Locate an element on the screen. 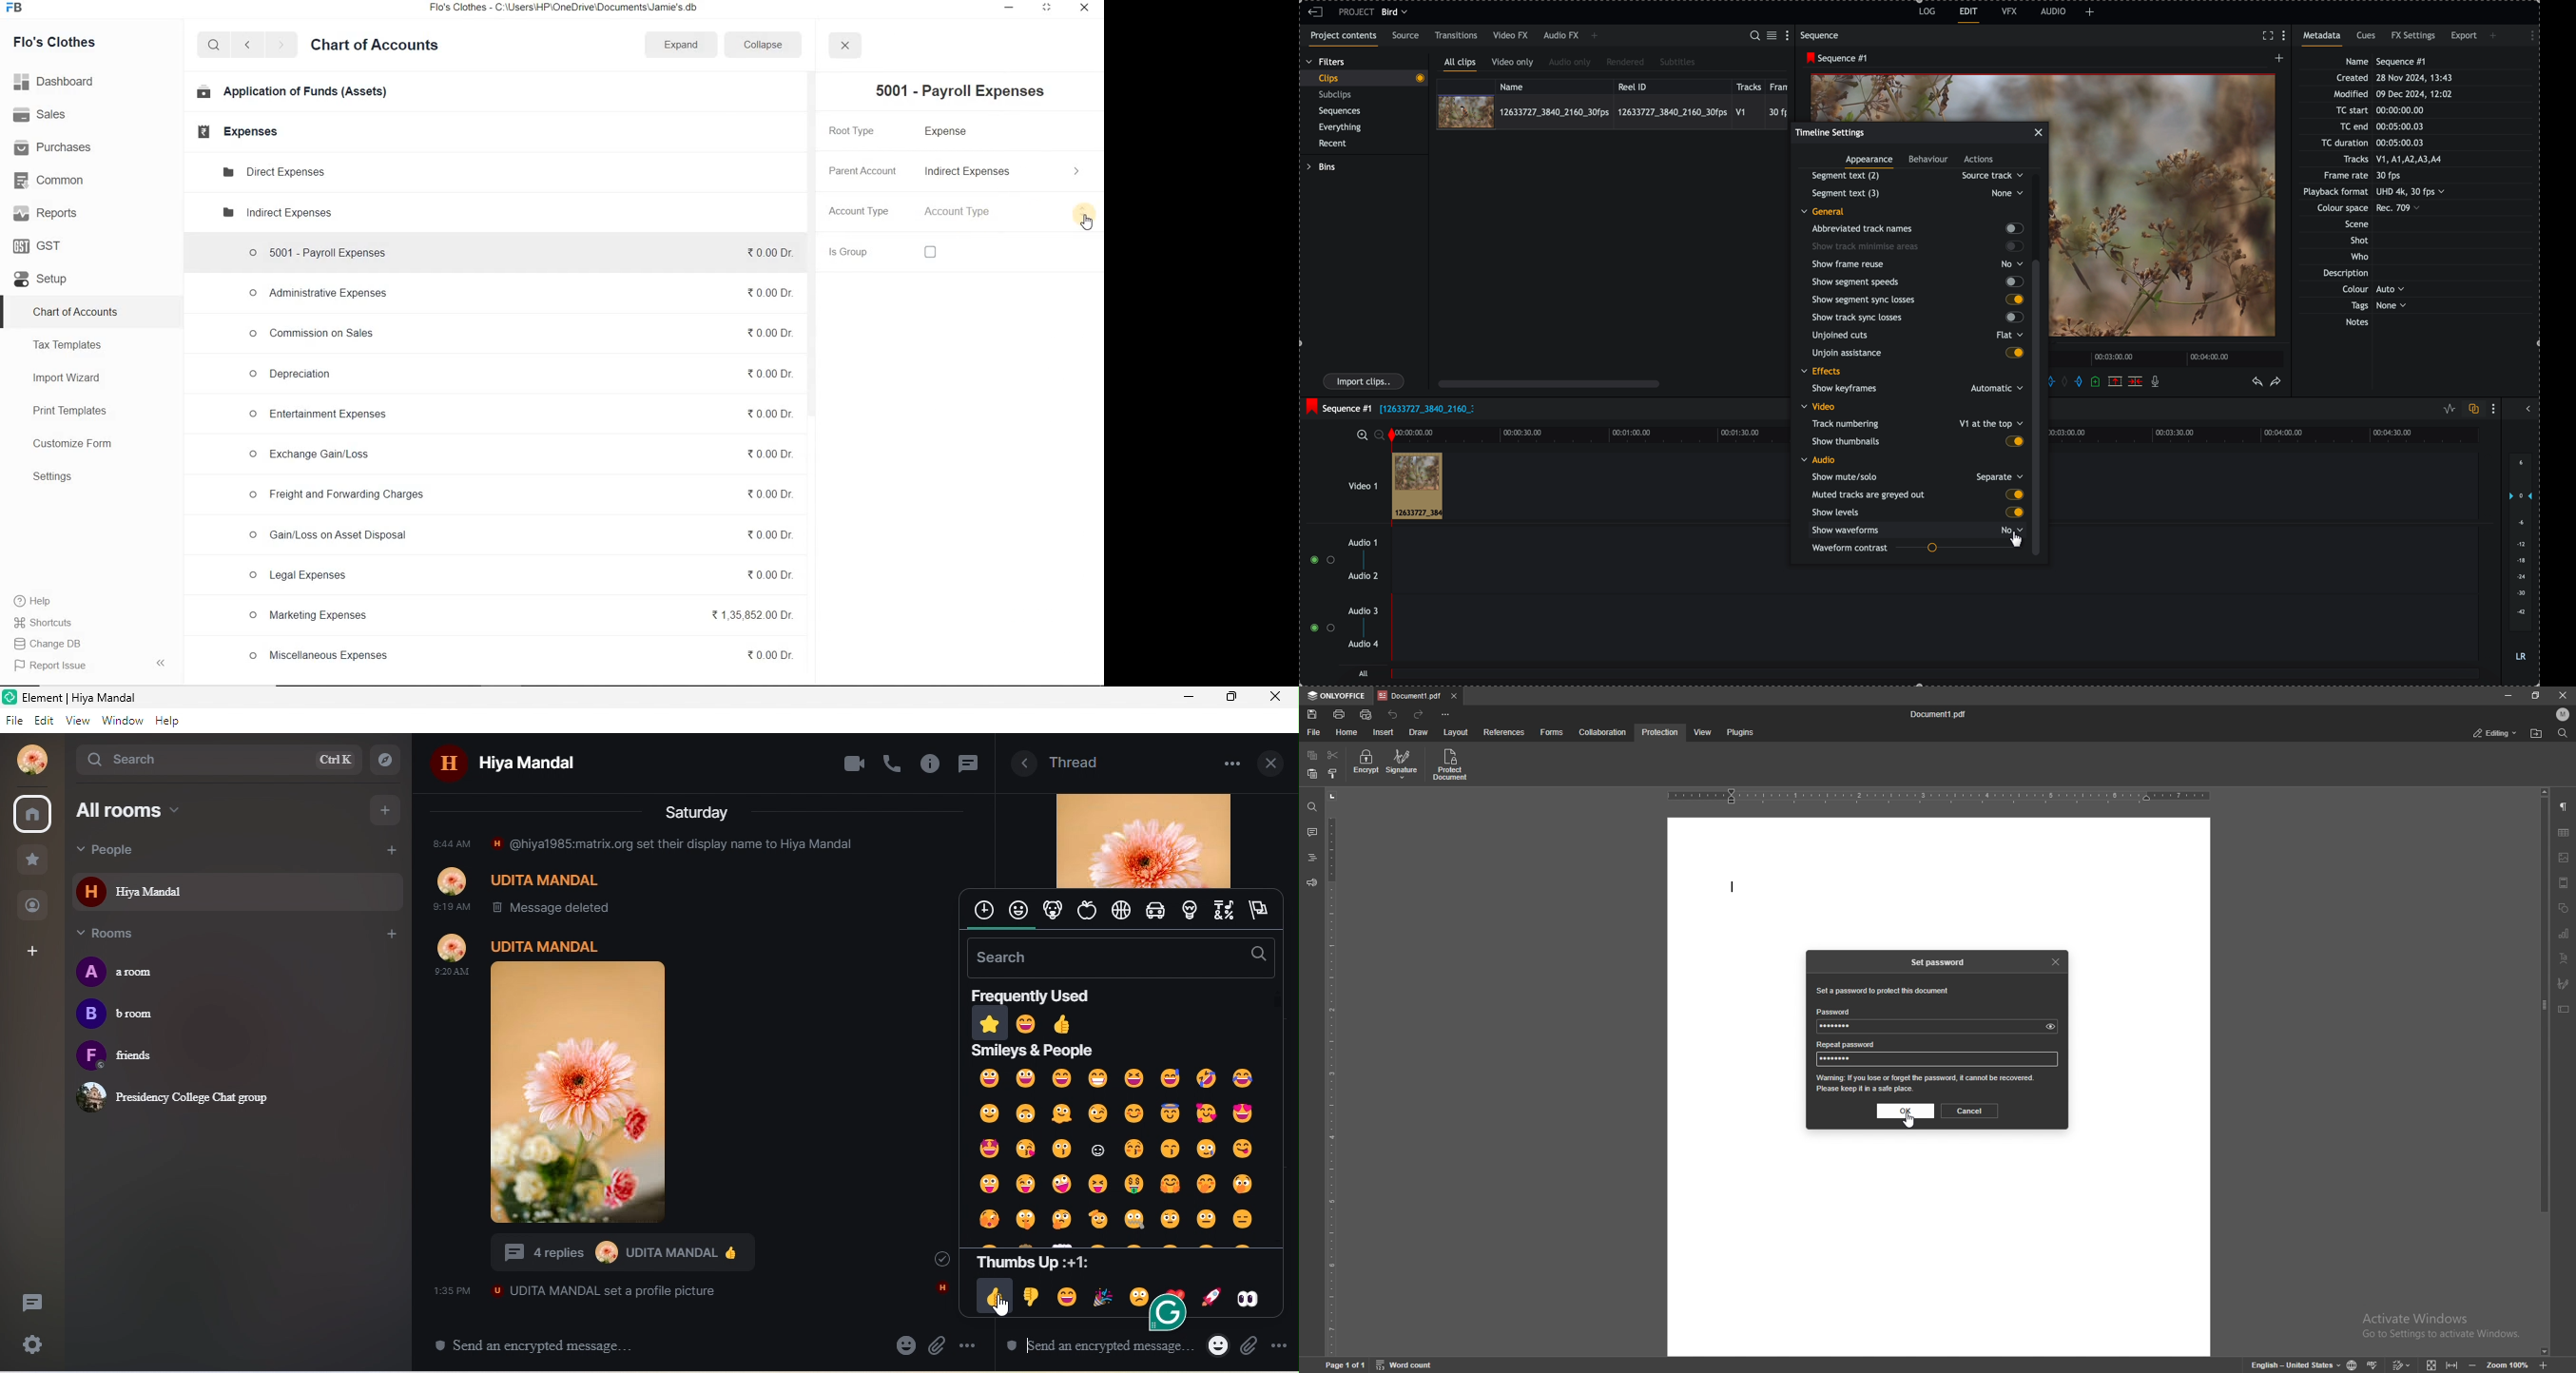  attachment is located at coordinates (1249, 1348).